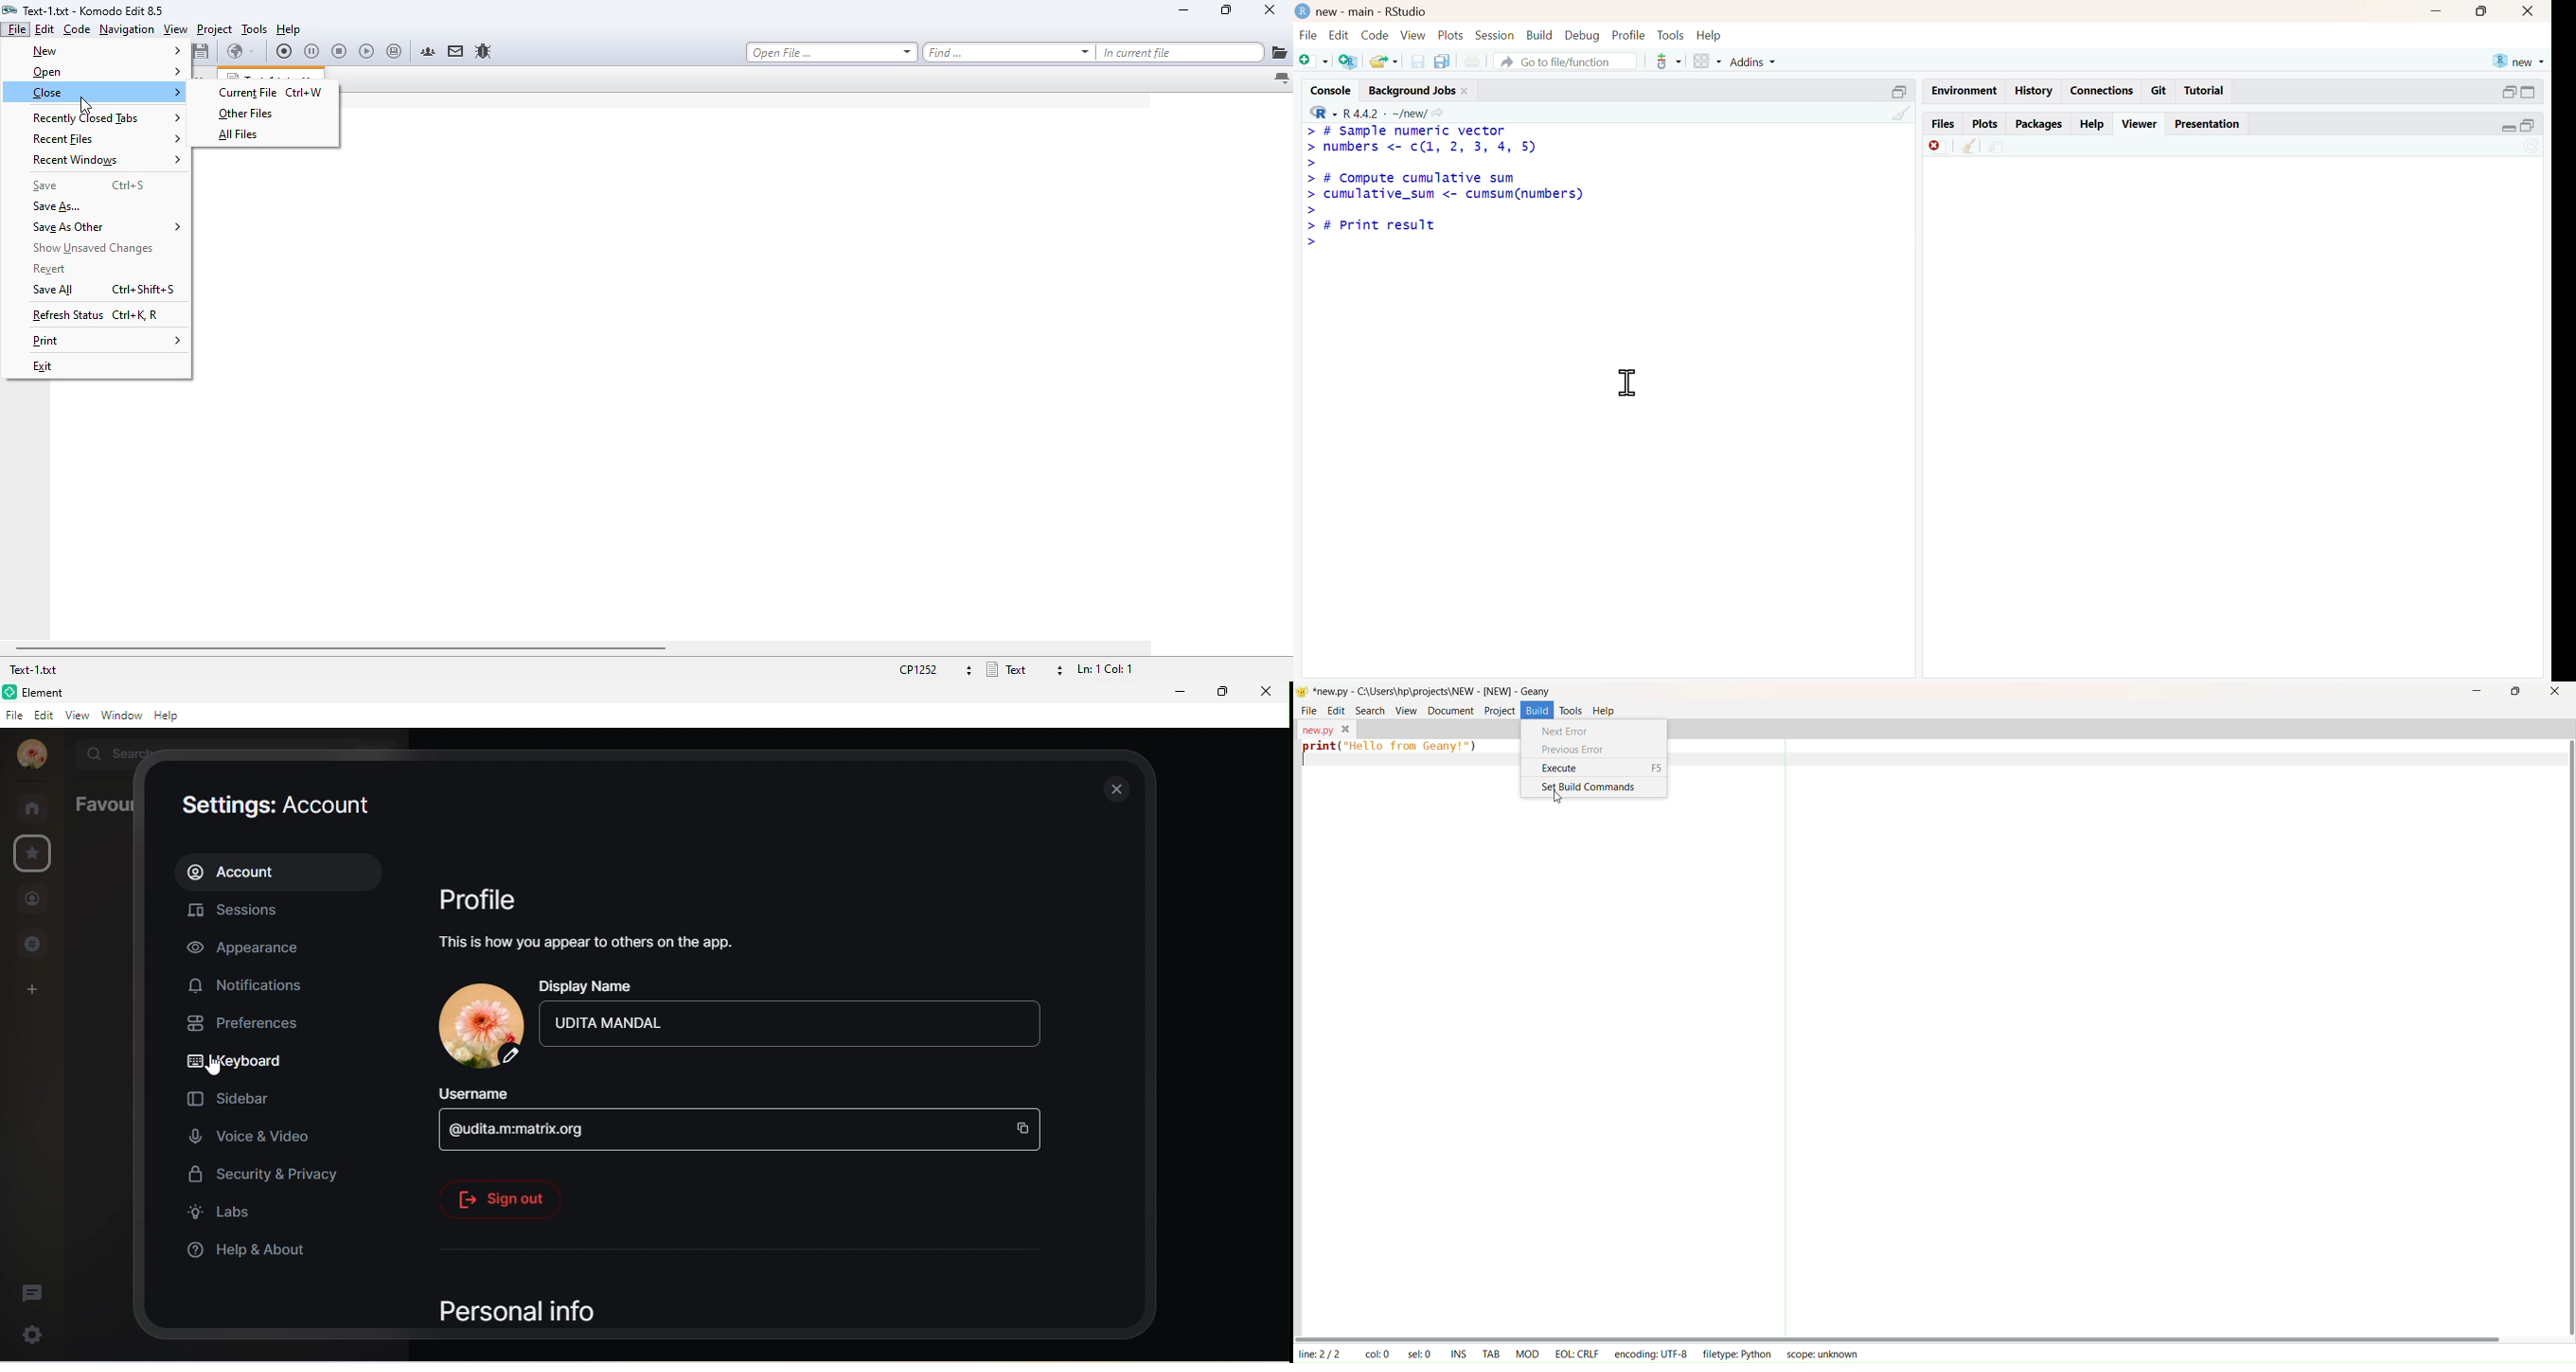 This screenshot has width=2576, height=1372. What do you see at coordinates (1629, 382) in the screenshot?
I see `cursor` at bounding box center [1629, 382].